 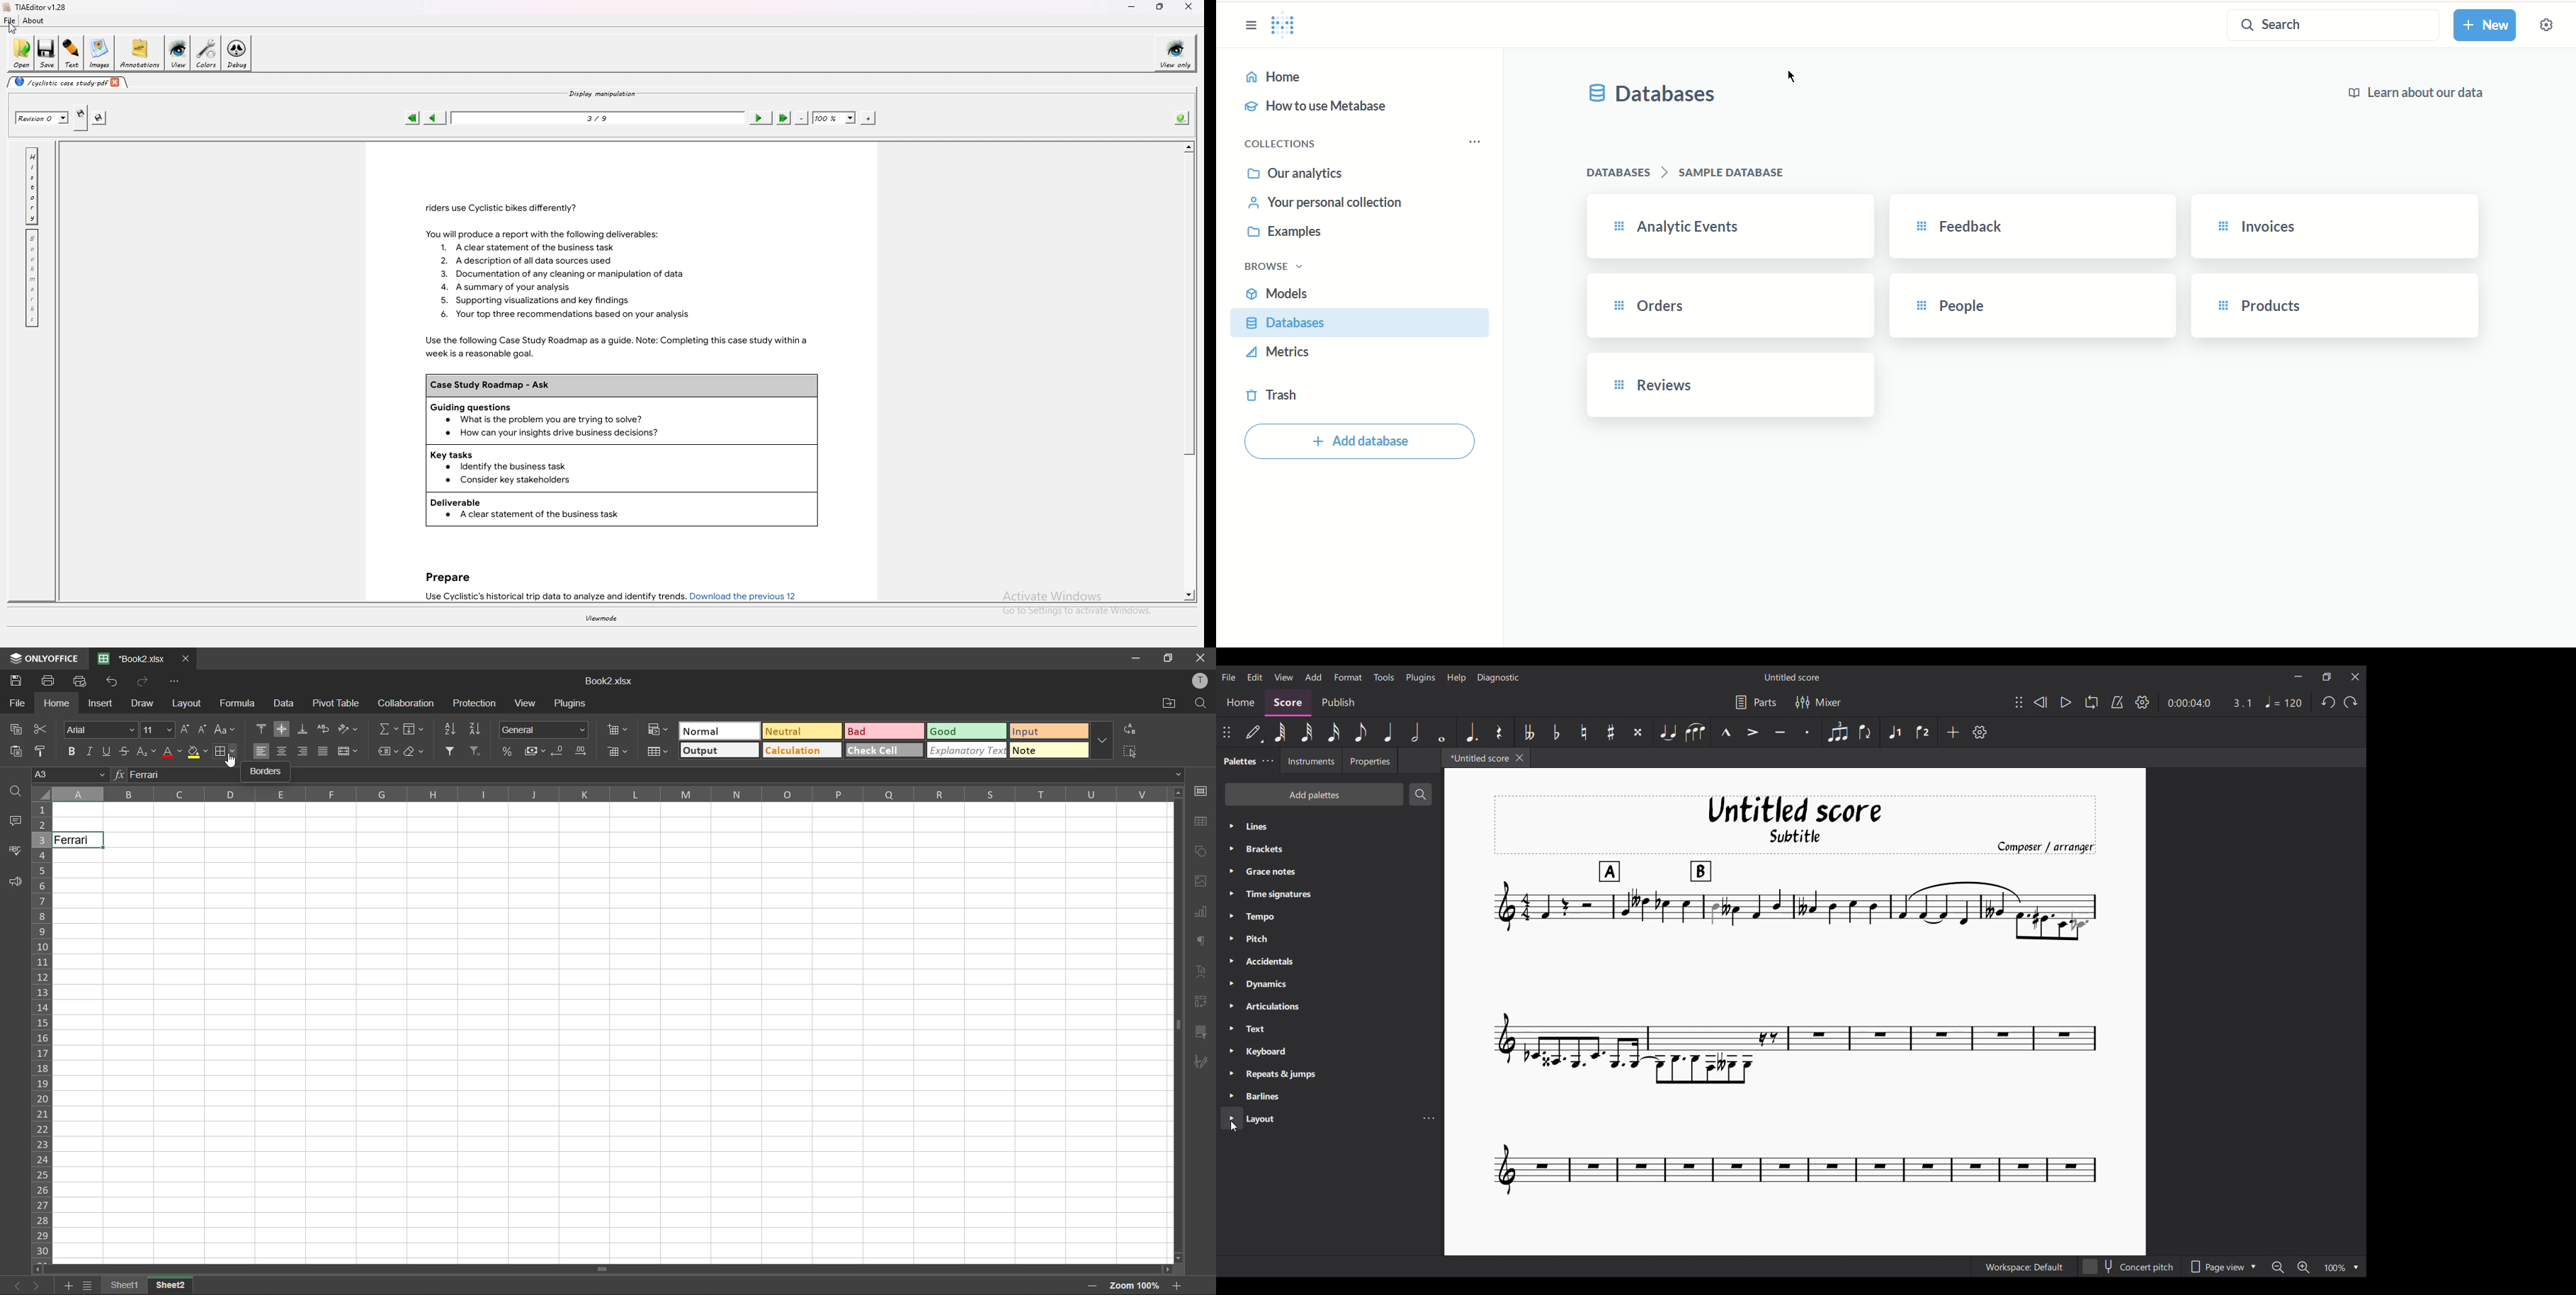 I want to click on Tenuto, so click(x=1781, y=733).